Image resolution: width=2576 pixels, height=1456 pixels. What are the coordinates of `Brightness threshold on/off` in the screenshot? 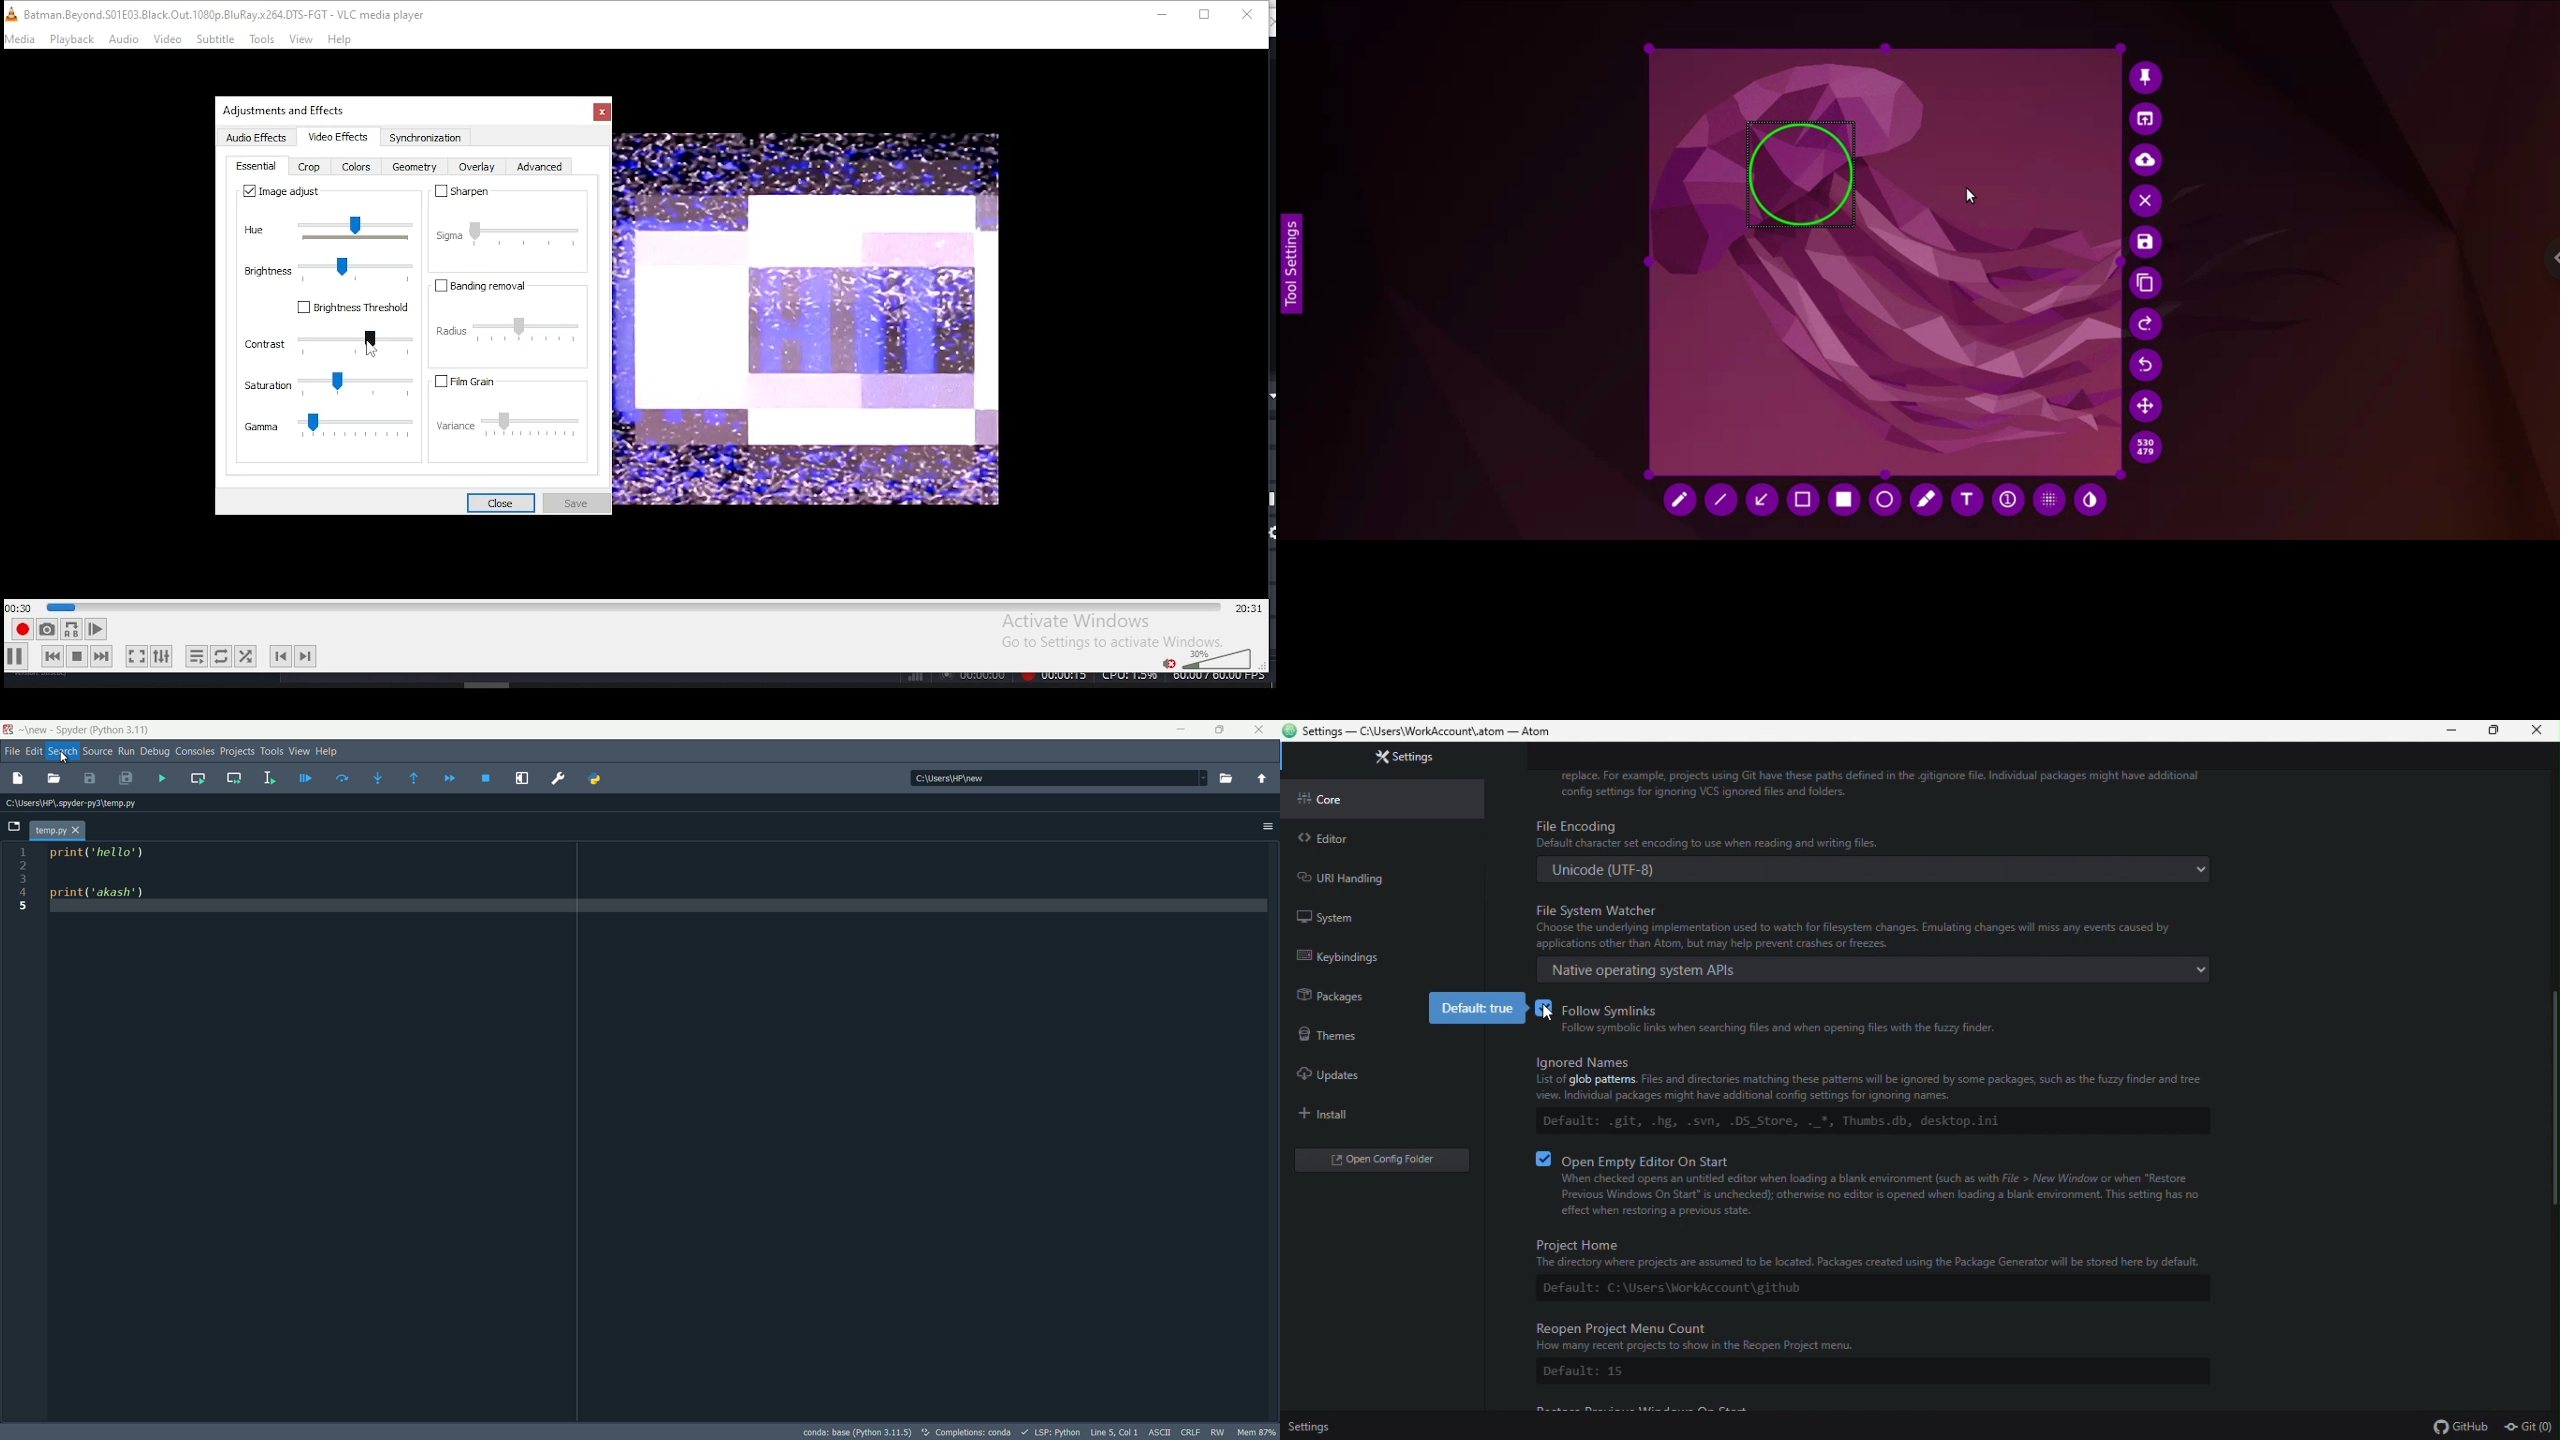 It's located at (353, 313).